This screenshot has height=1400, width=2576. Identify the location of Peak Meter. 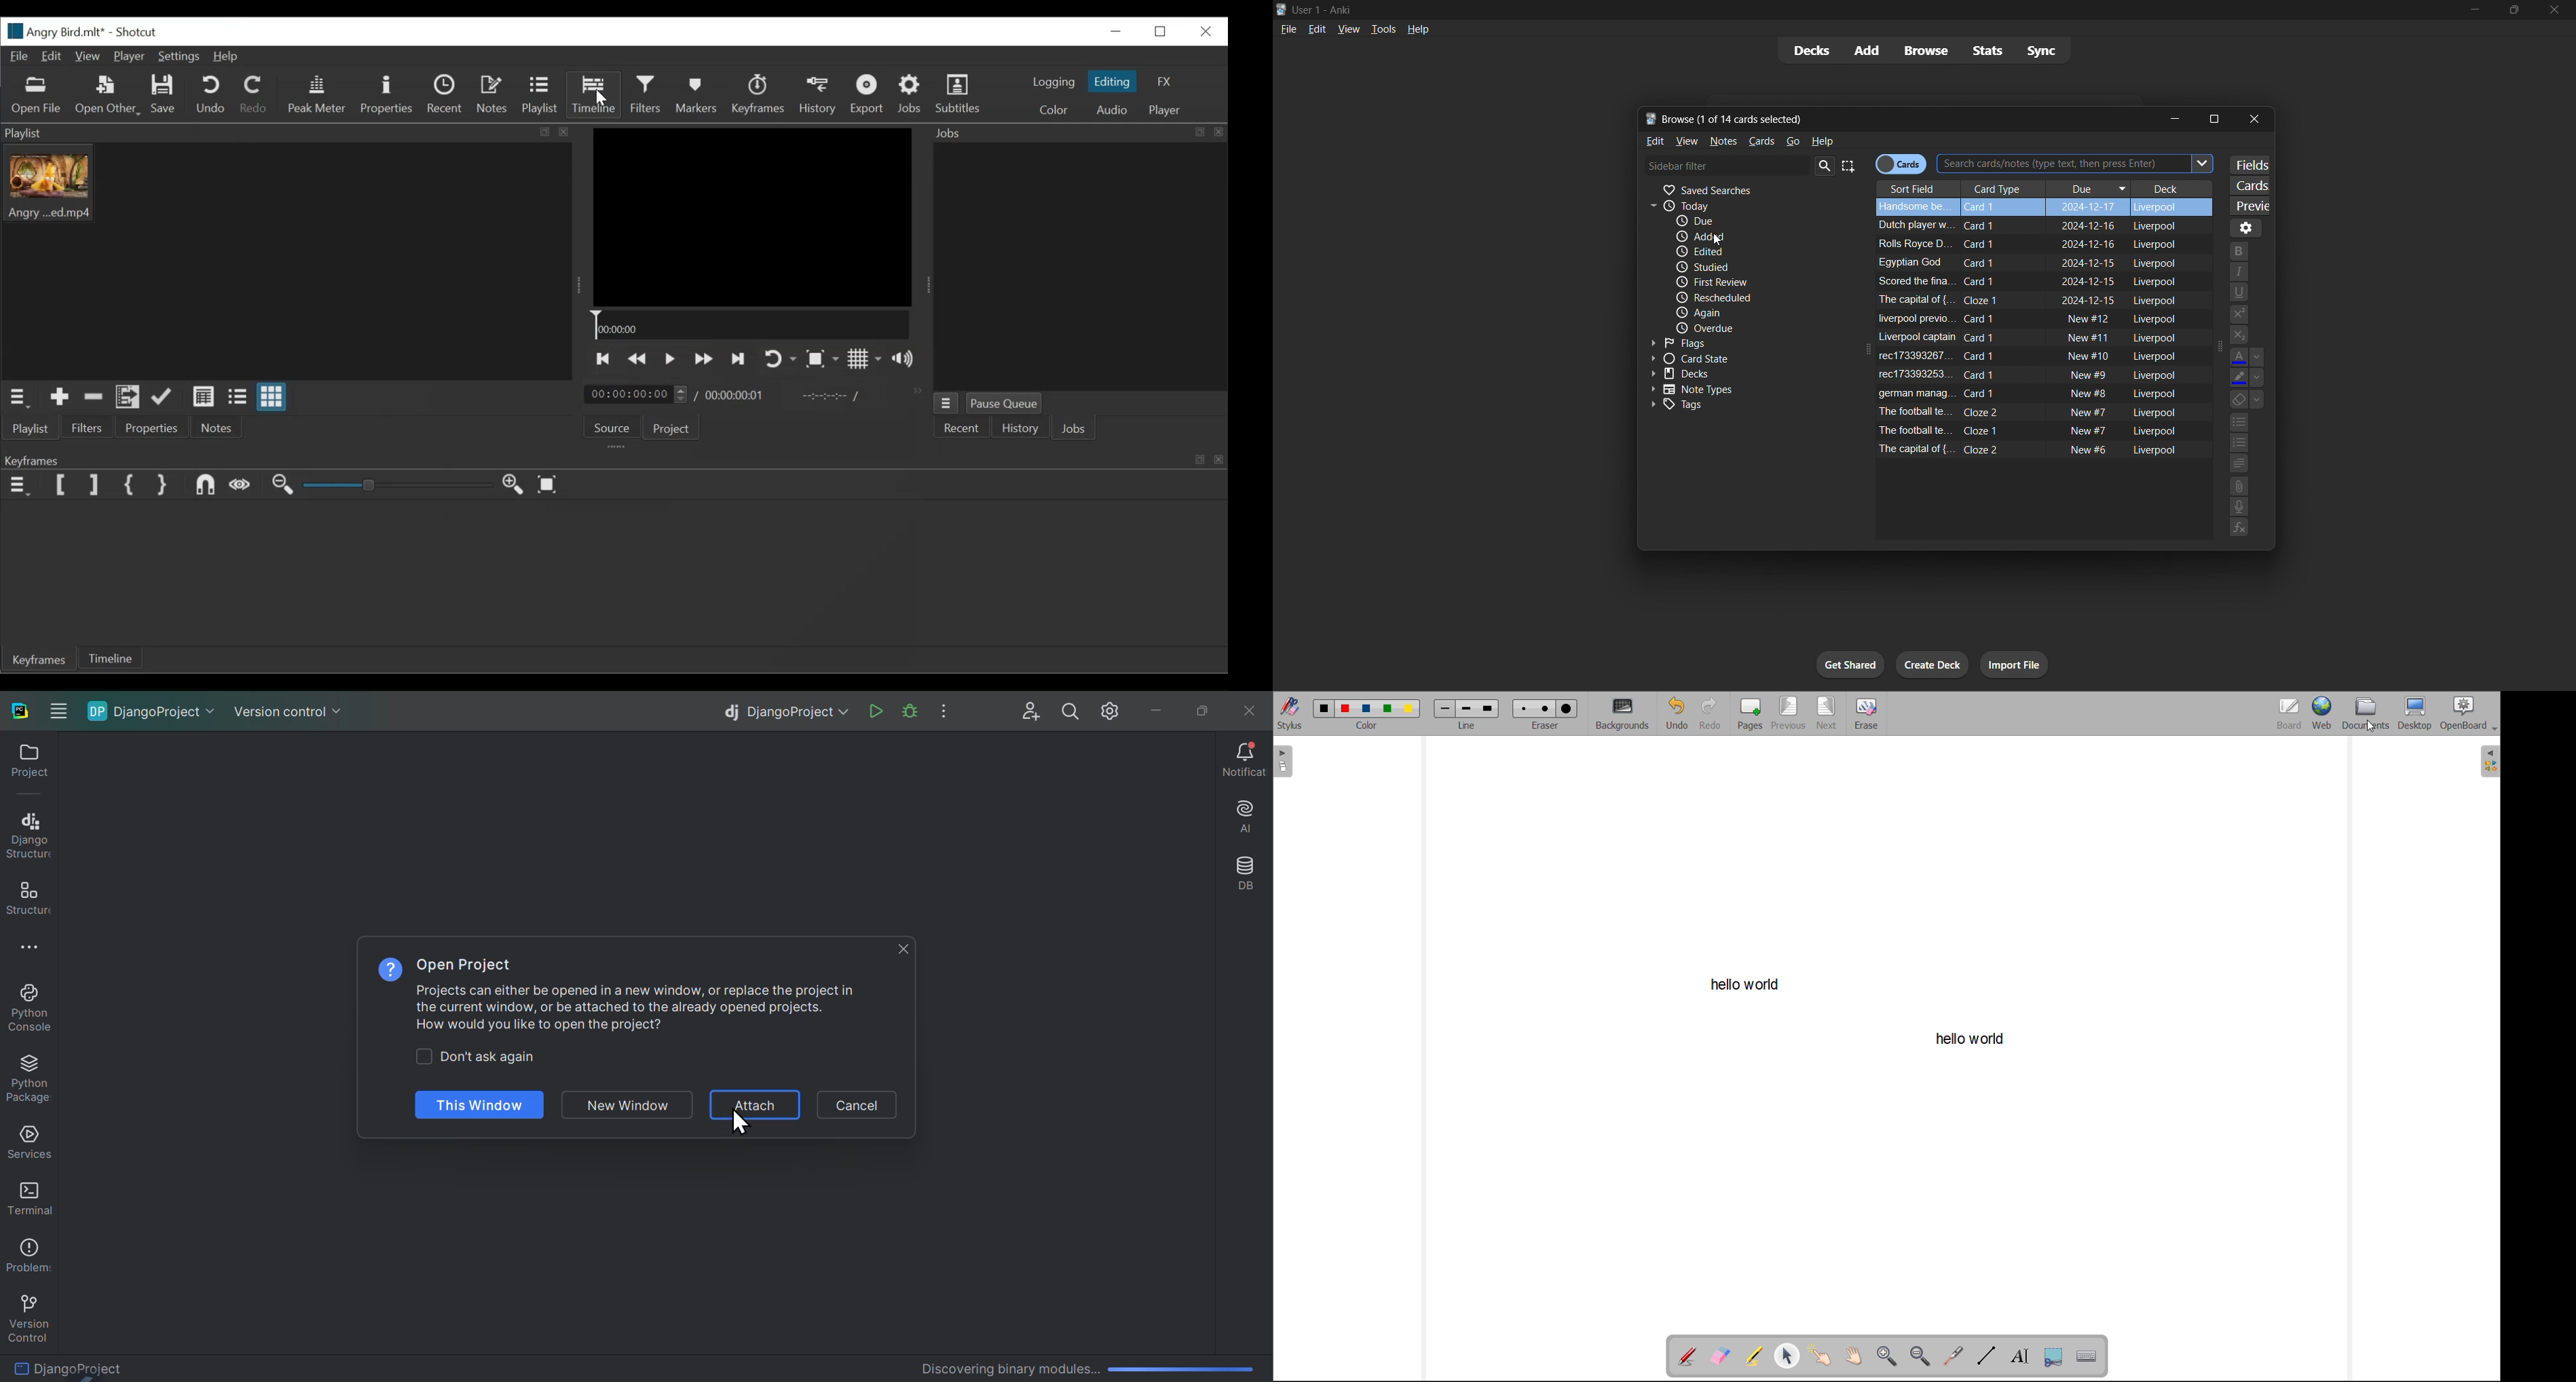
(317, 95).